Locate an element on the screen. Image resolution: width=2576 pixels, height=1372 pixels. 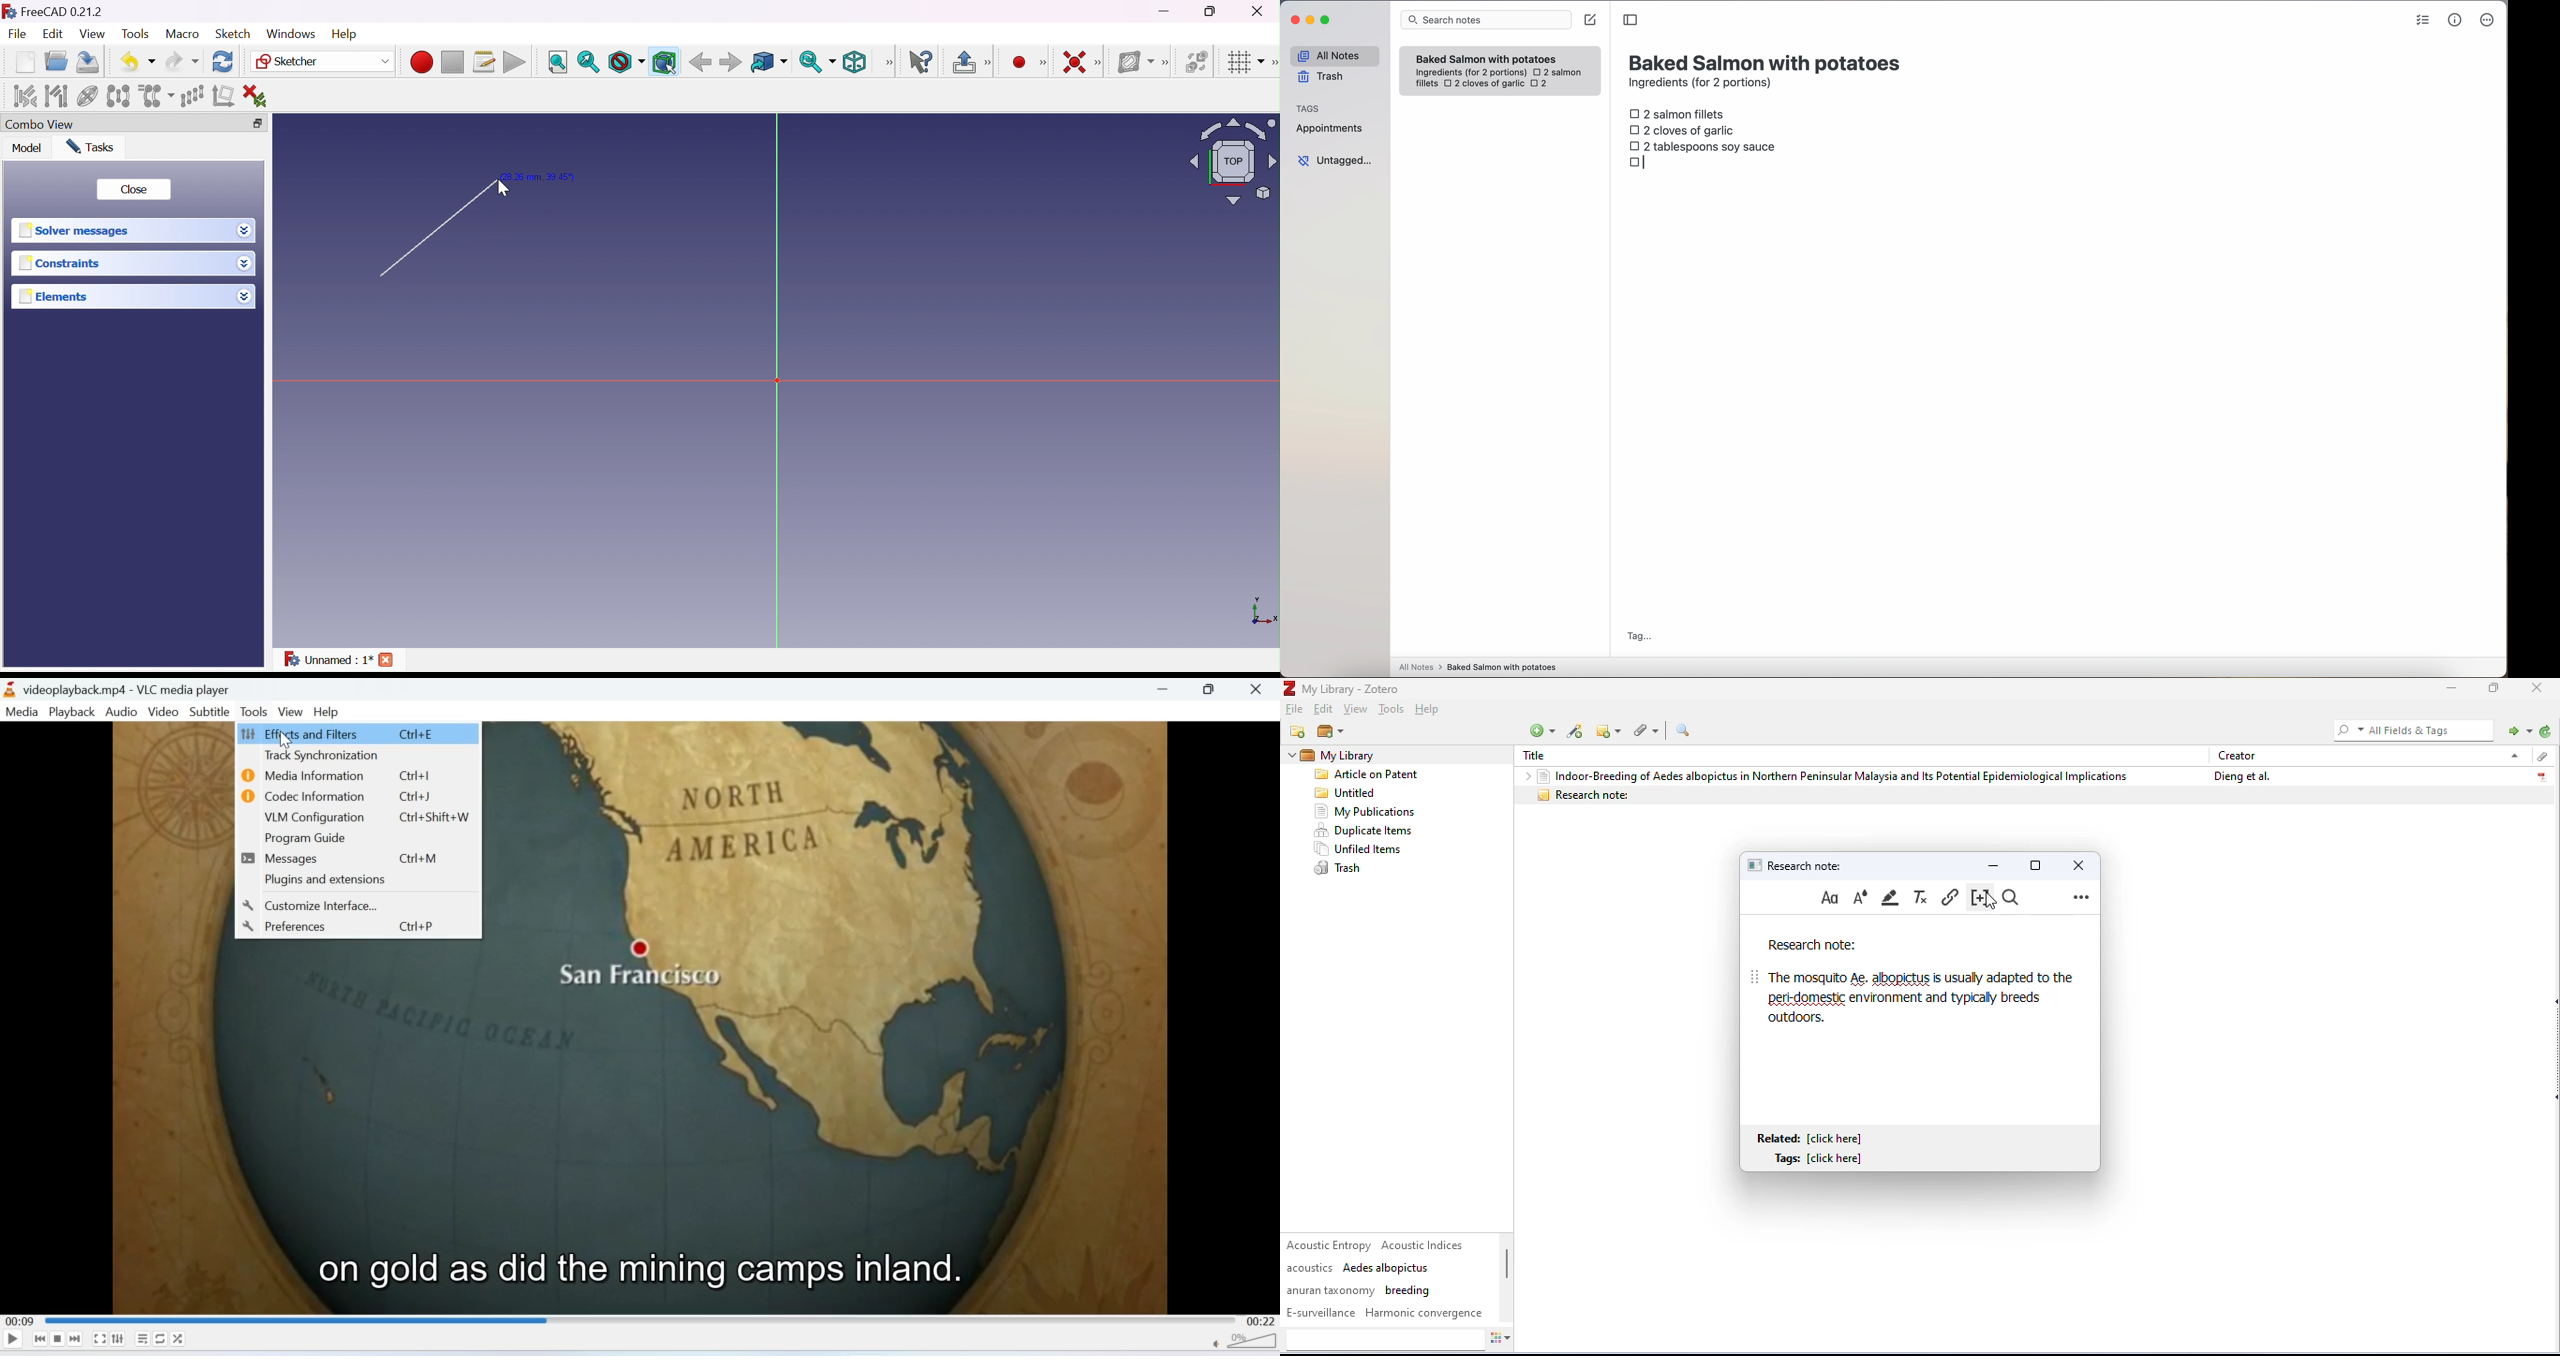
[Sketcher geometrics] is located at coordinates (1043, 63).